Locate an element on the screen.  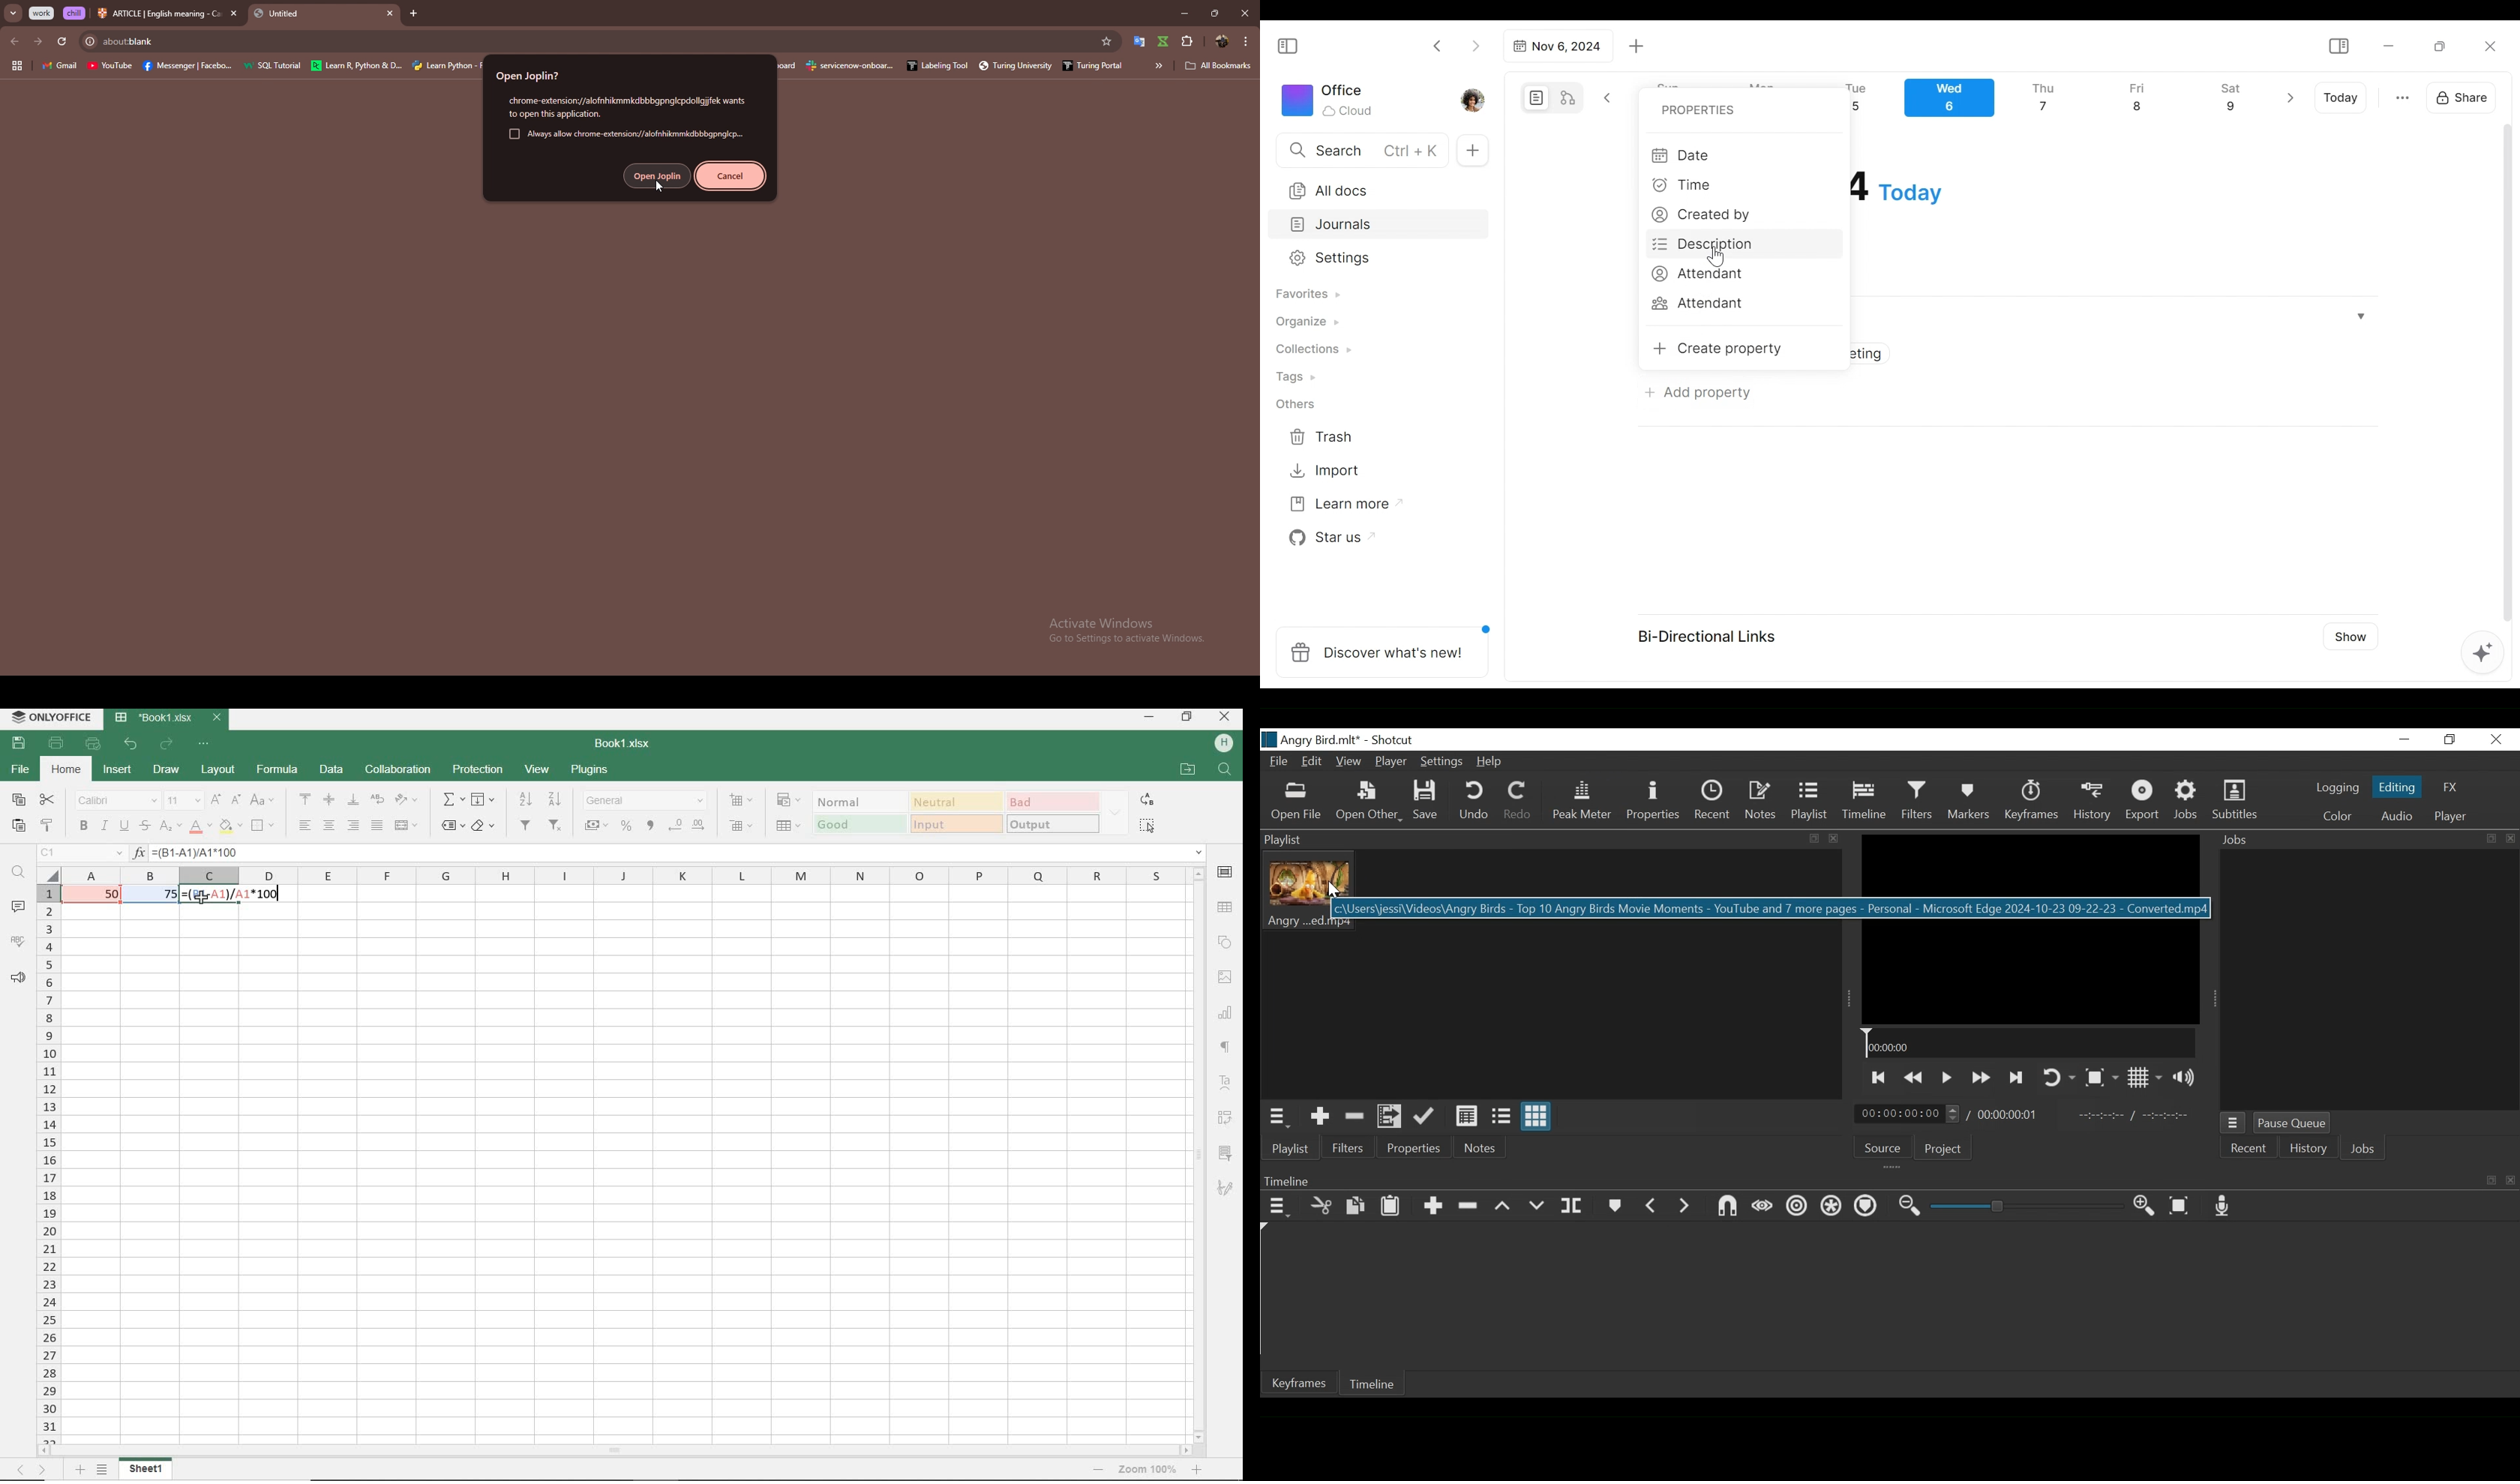
bold is located at coordinates (83, 827).